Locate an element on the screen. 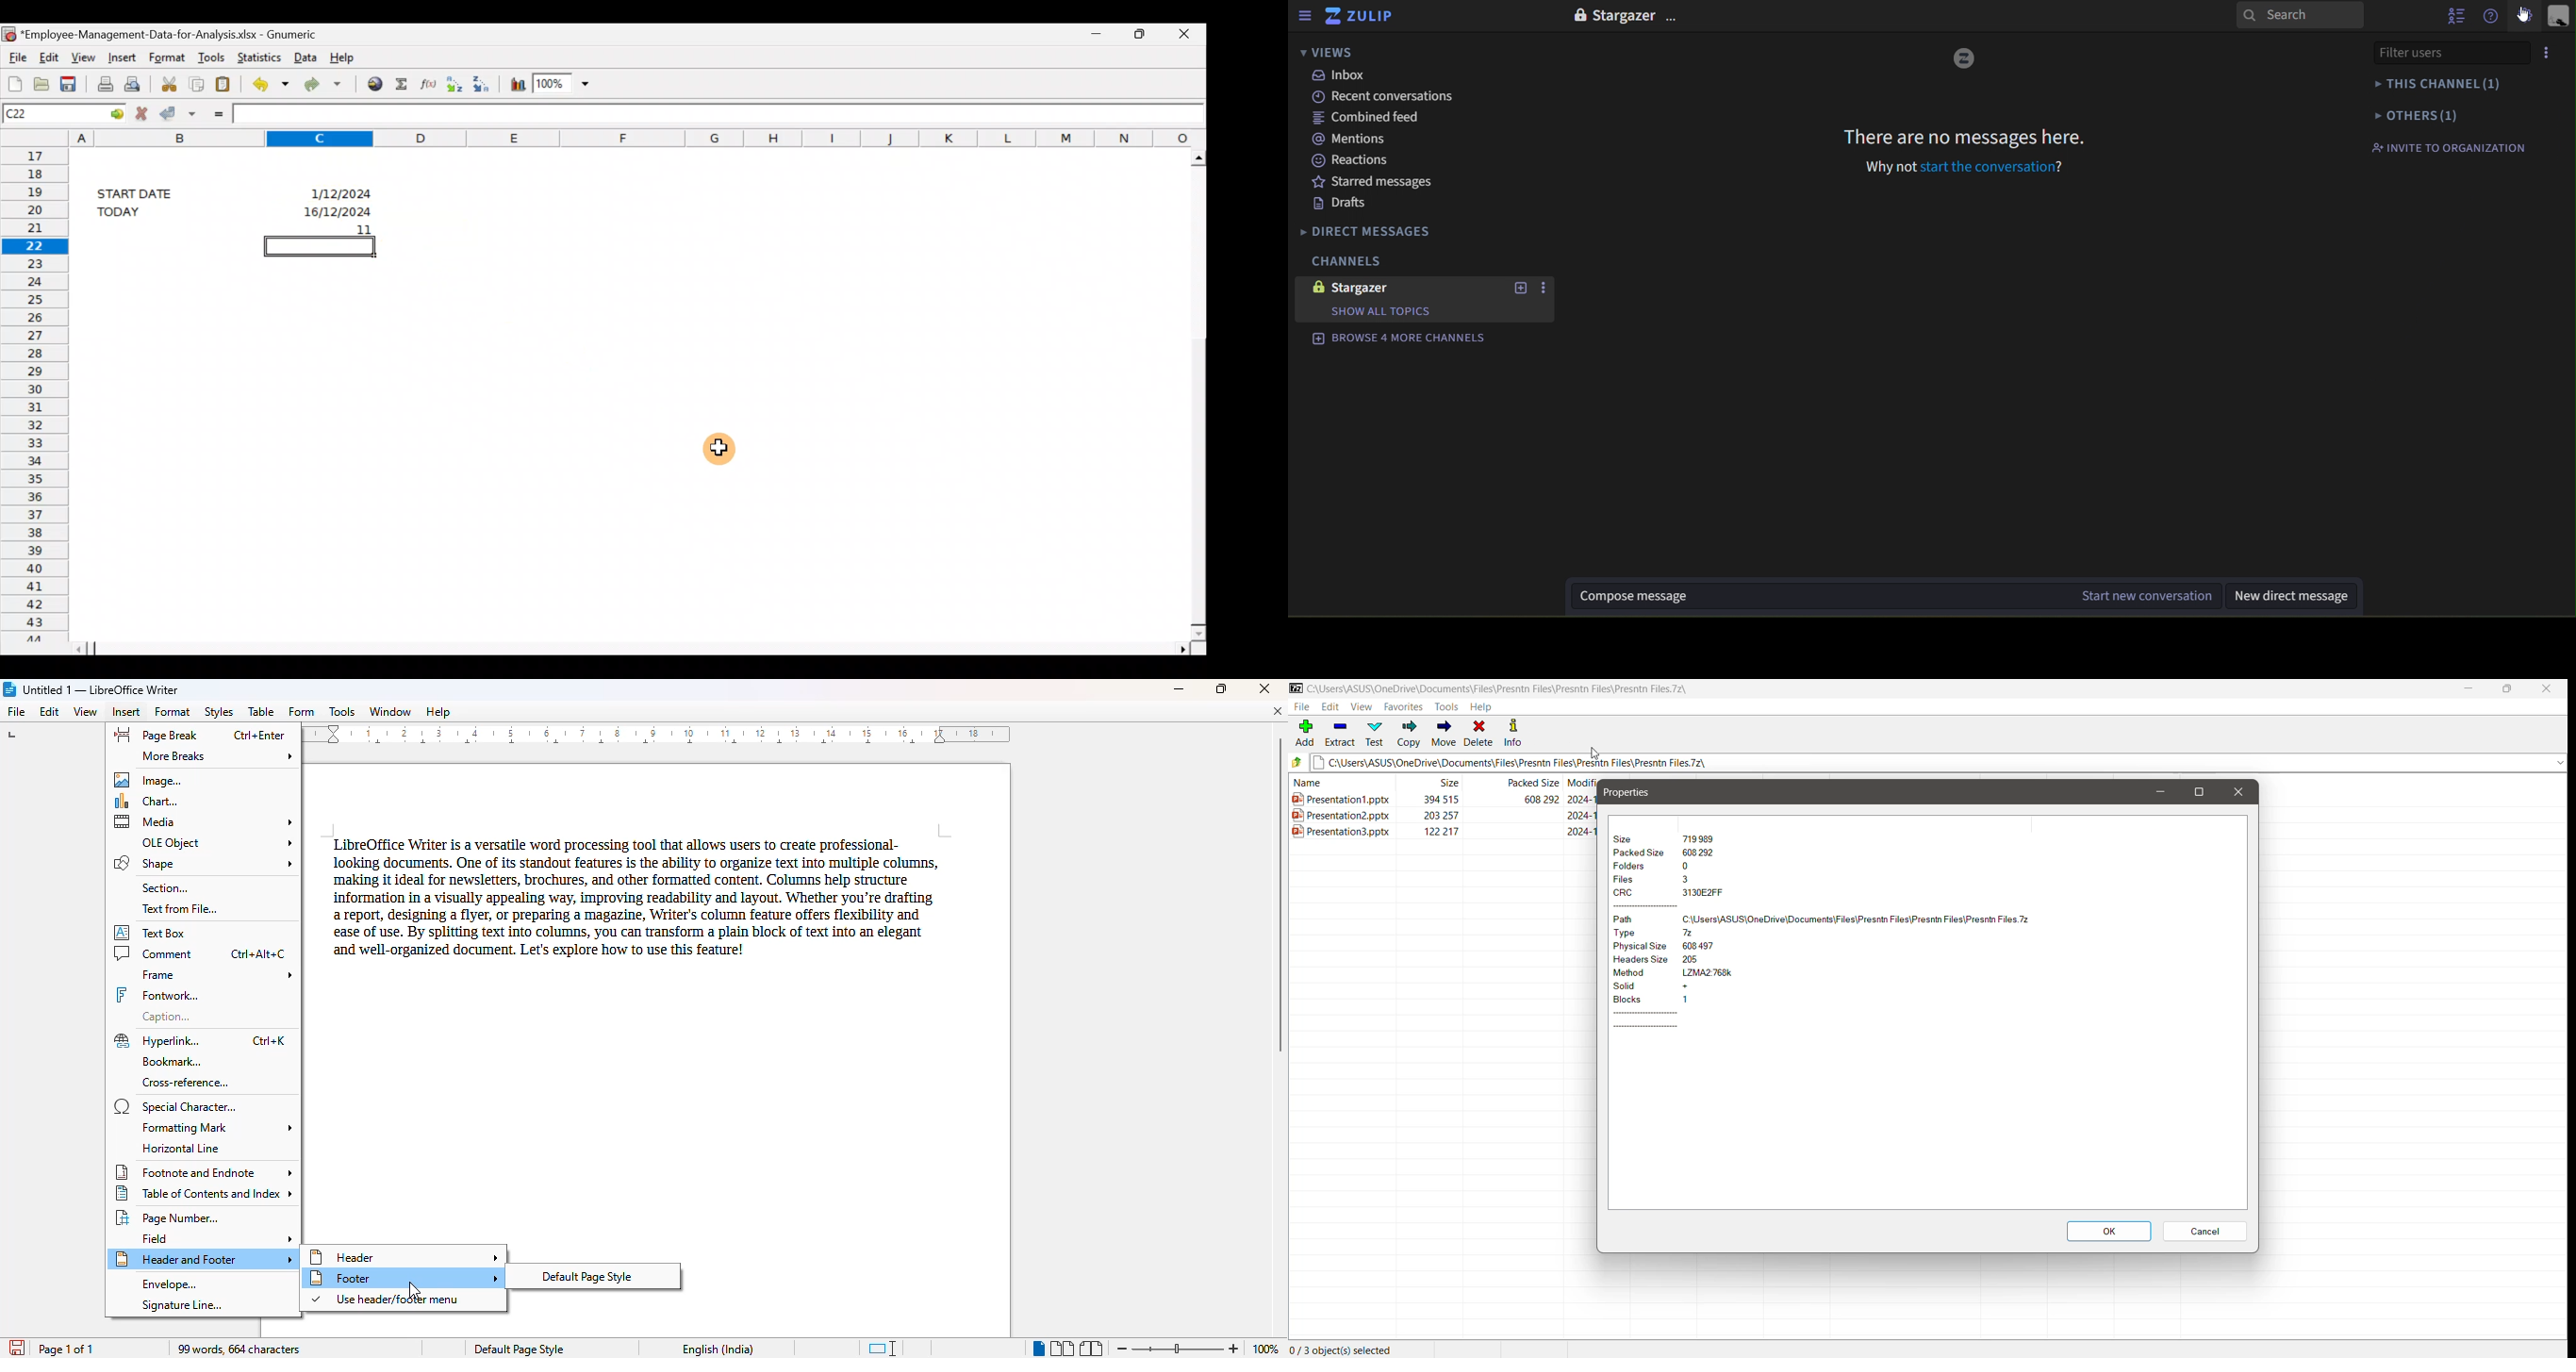 The width and height of the screenshot is (2576, 1372). 205 is located at coordinates (1716, 958).